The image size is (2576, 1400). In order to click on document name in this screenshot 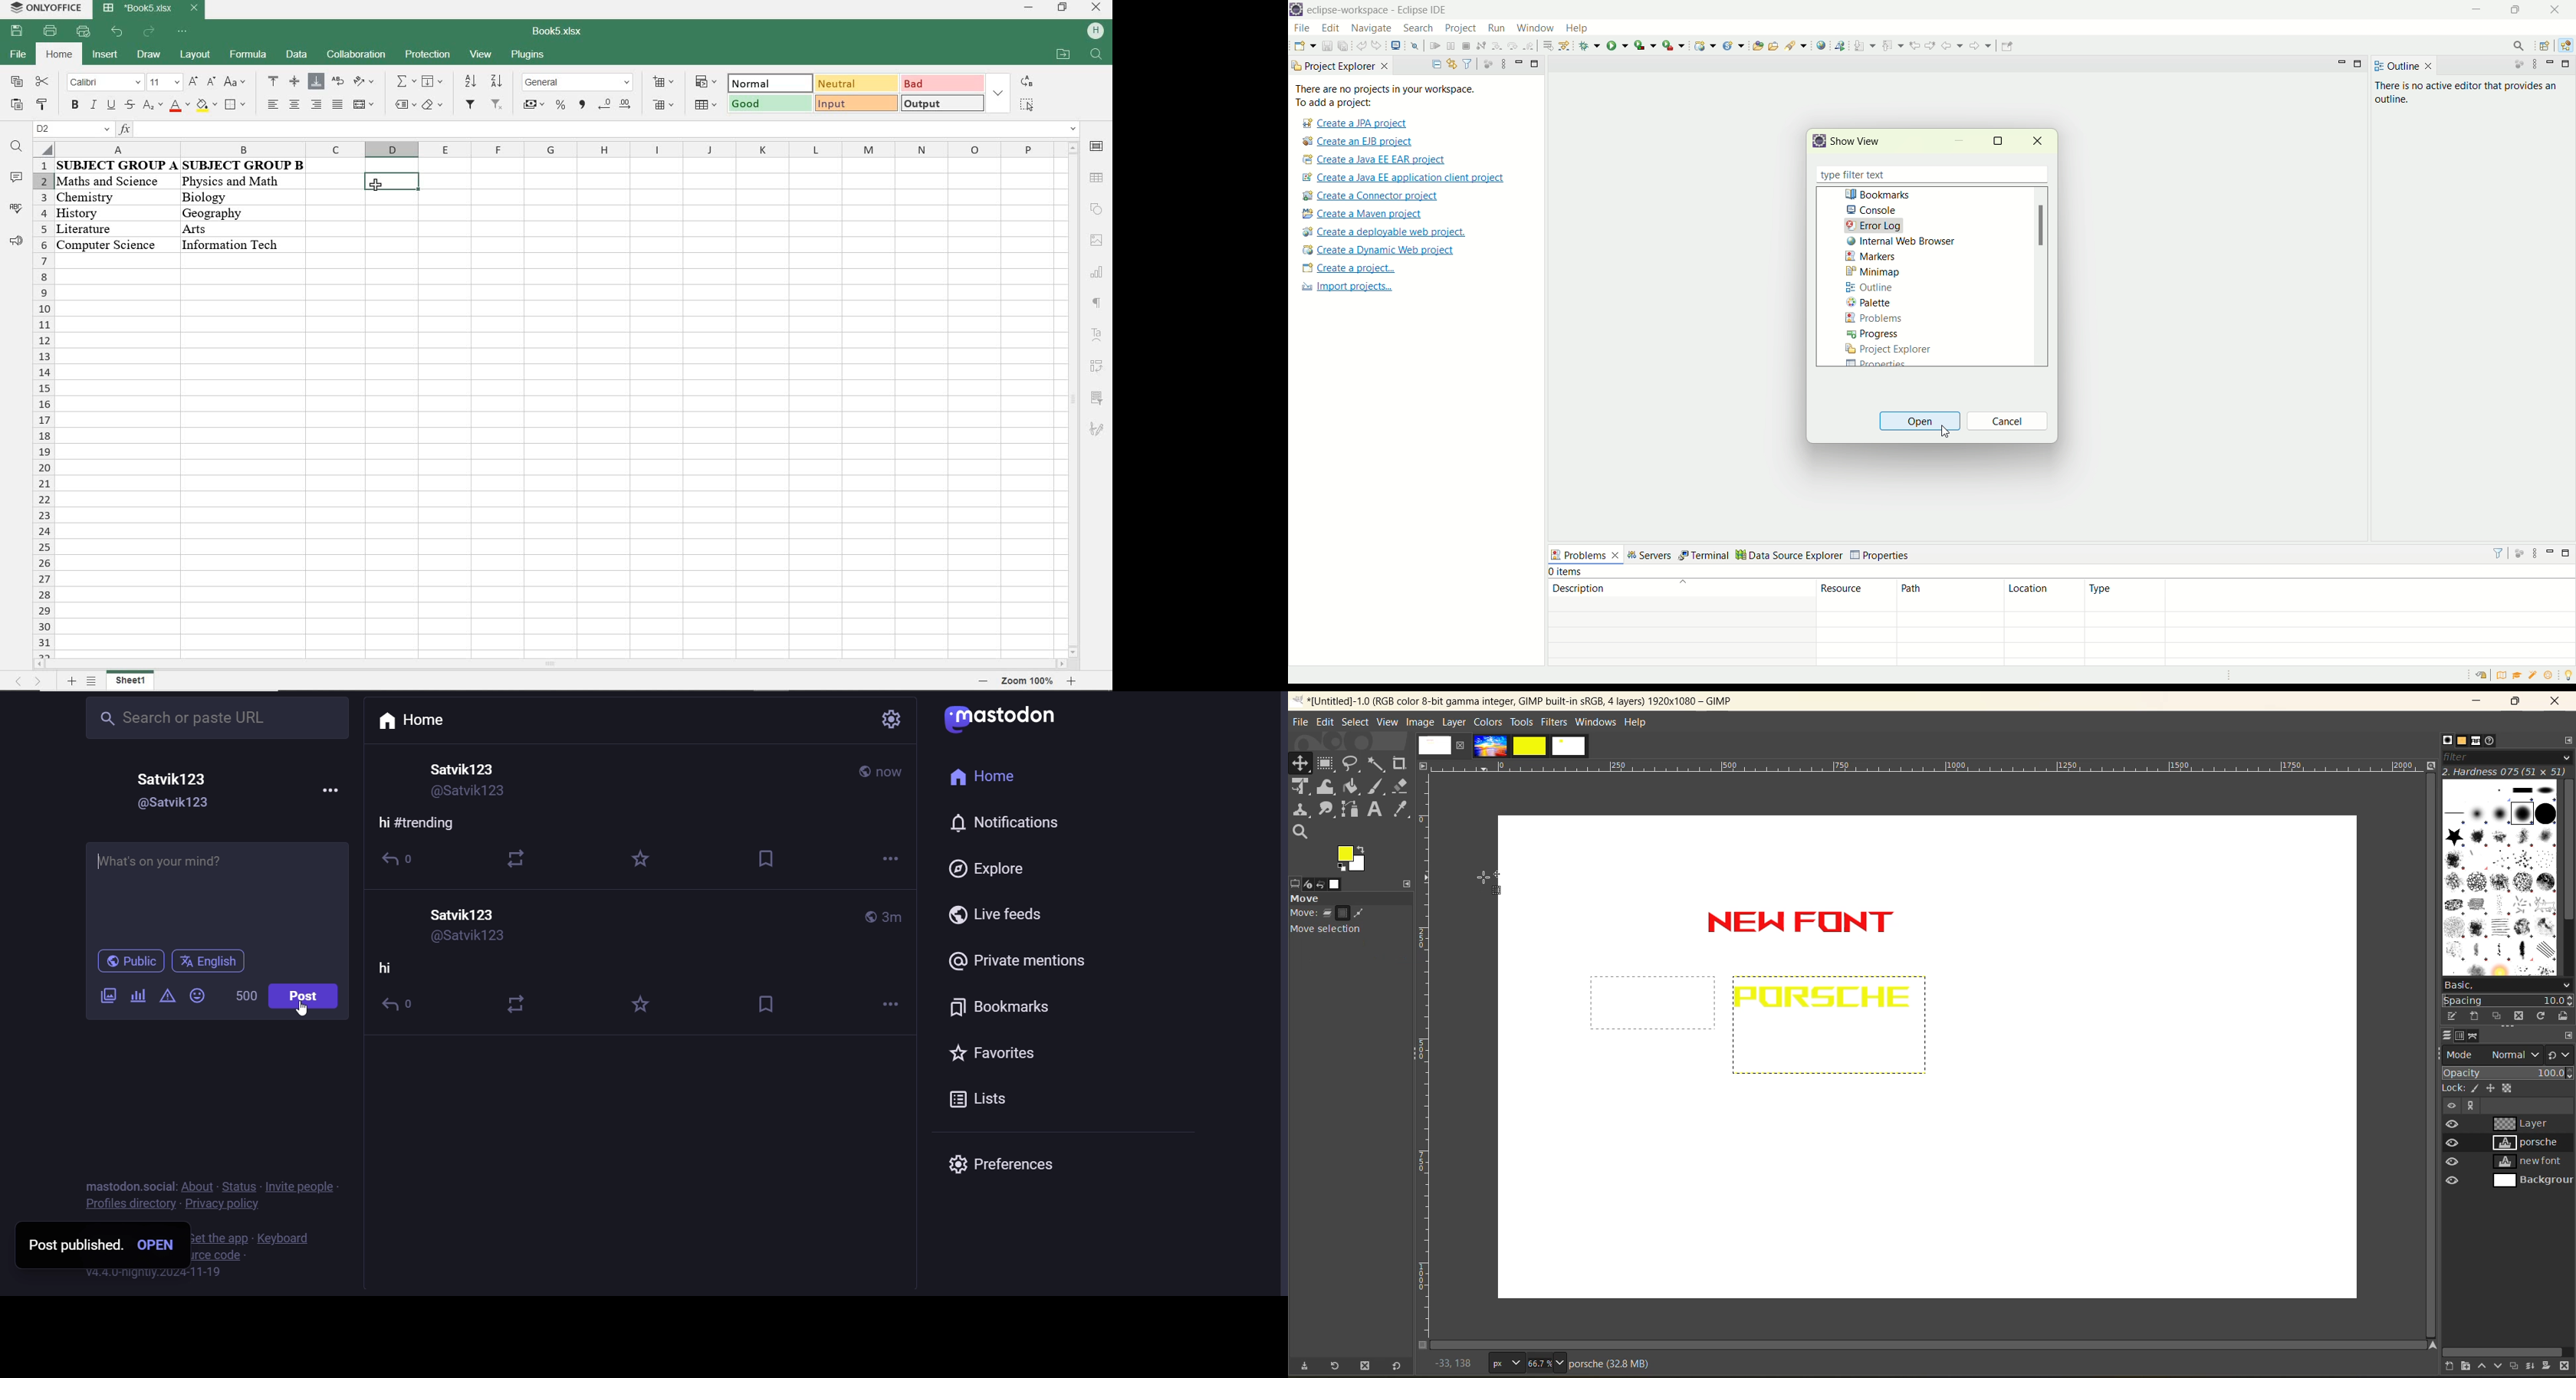, I will do `click(149, 9)`.